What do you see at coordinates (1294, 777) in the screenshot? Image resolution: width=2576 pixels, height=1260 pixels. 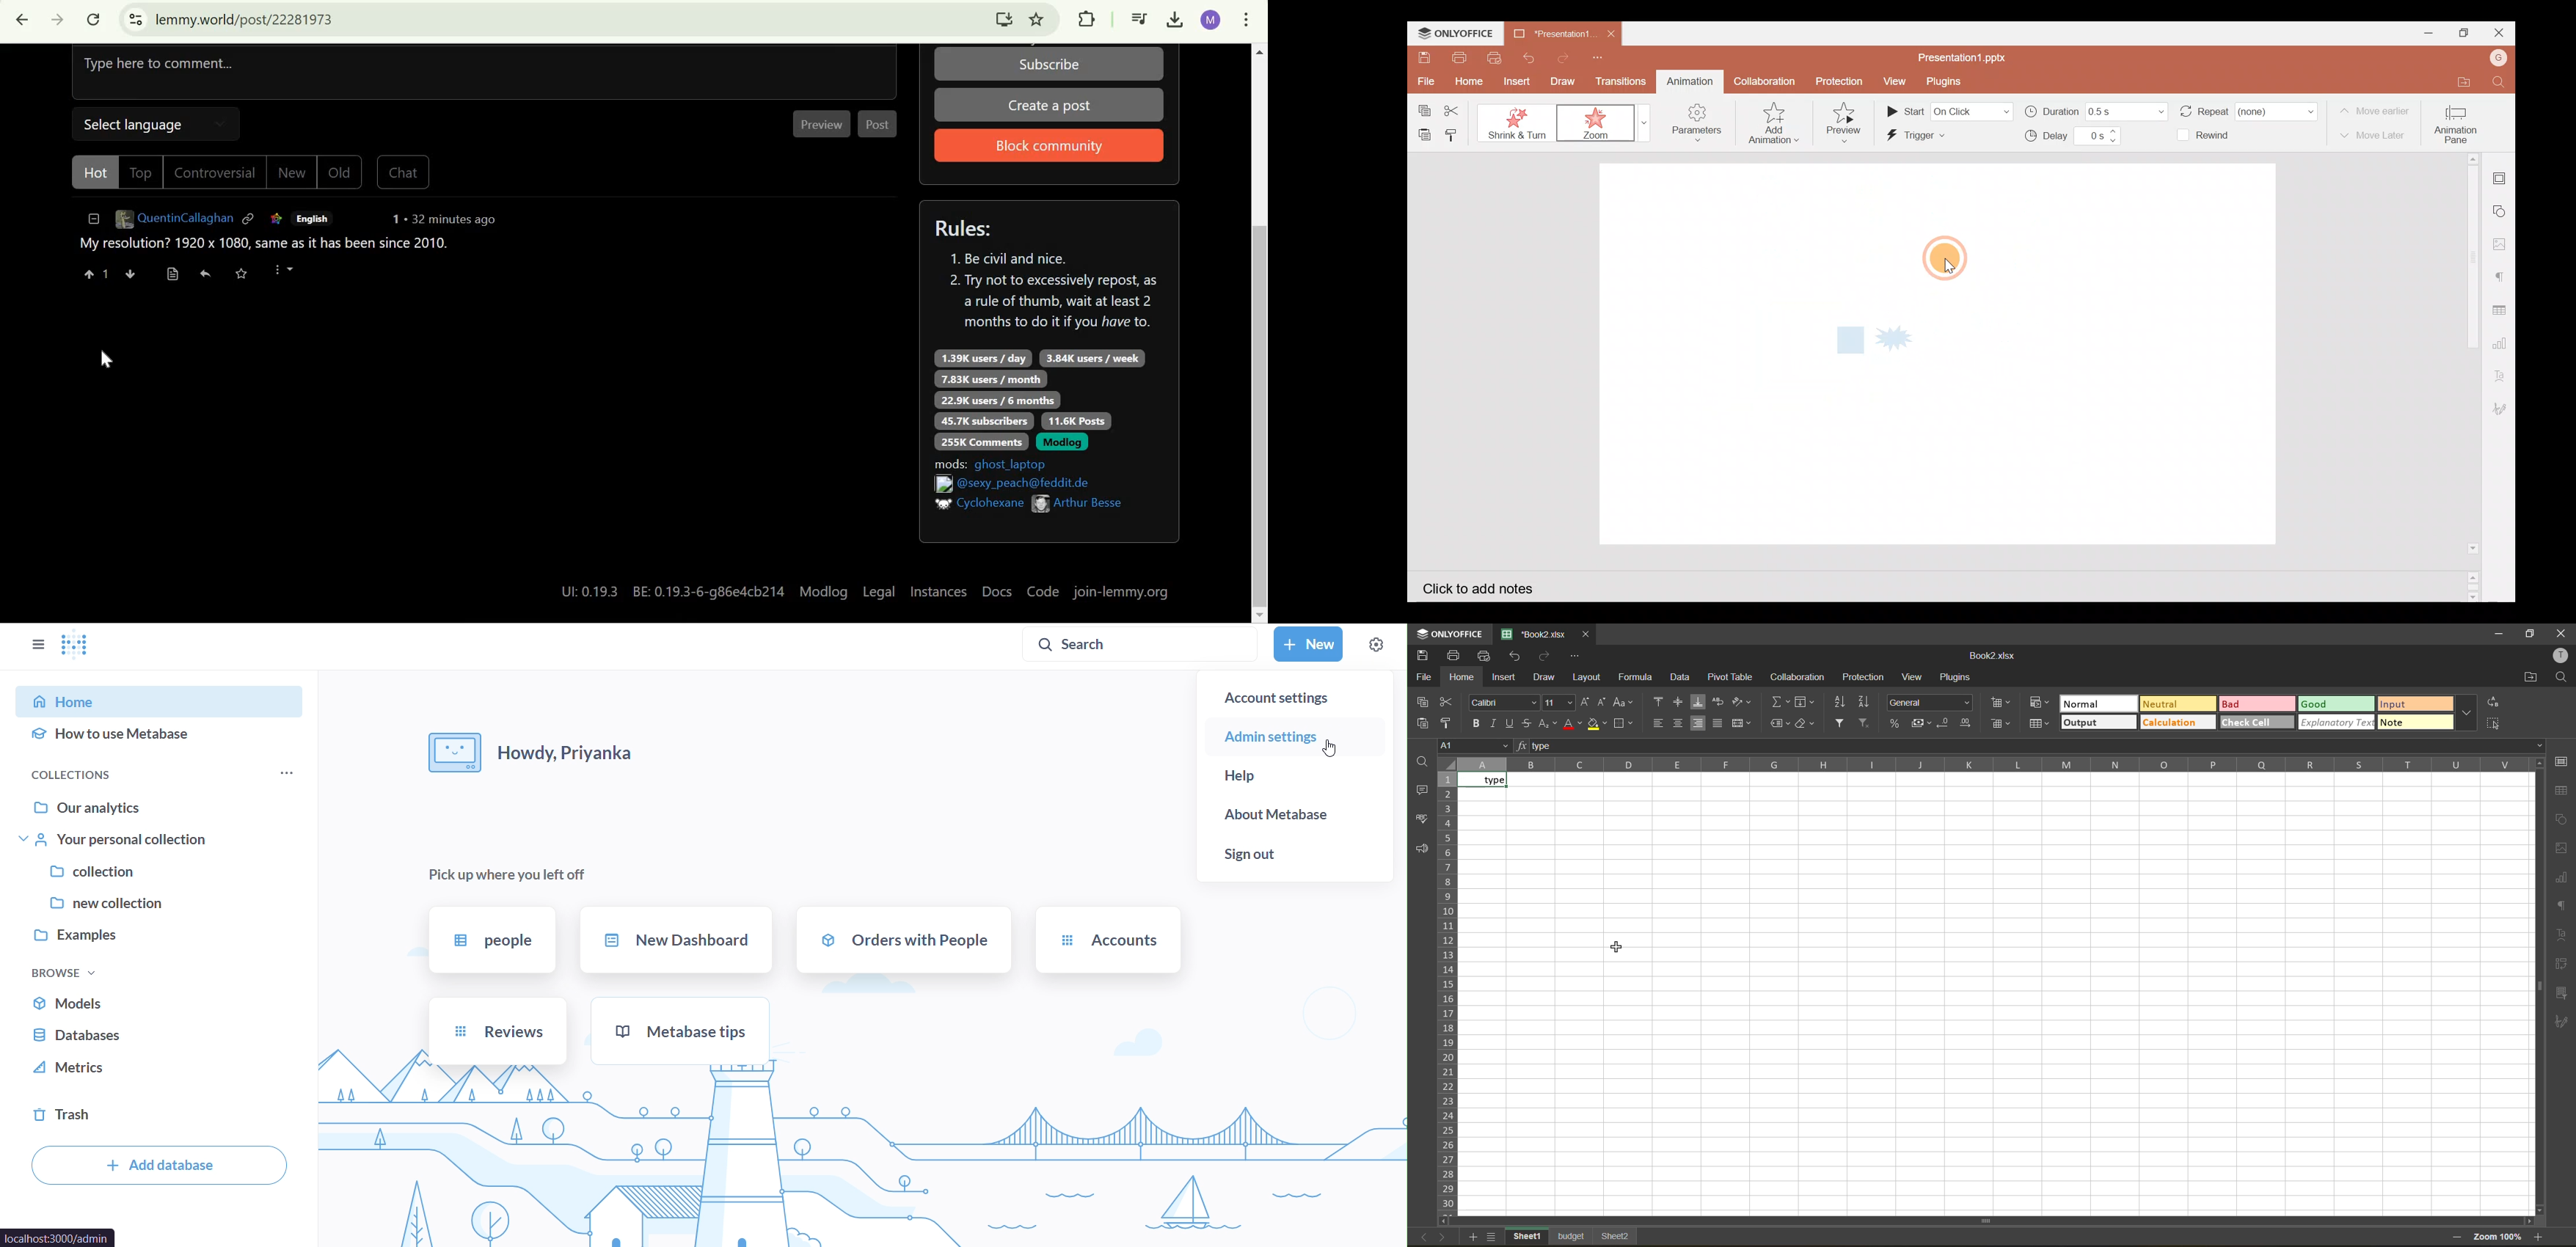 I see `Help` at bounding box center [1294, 777].